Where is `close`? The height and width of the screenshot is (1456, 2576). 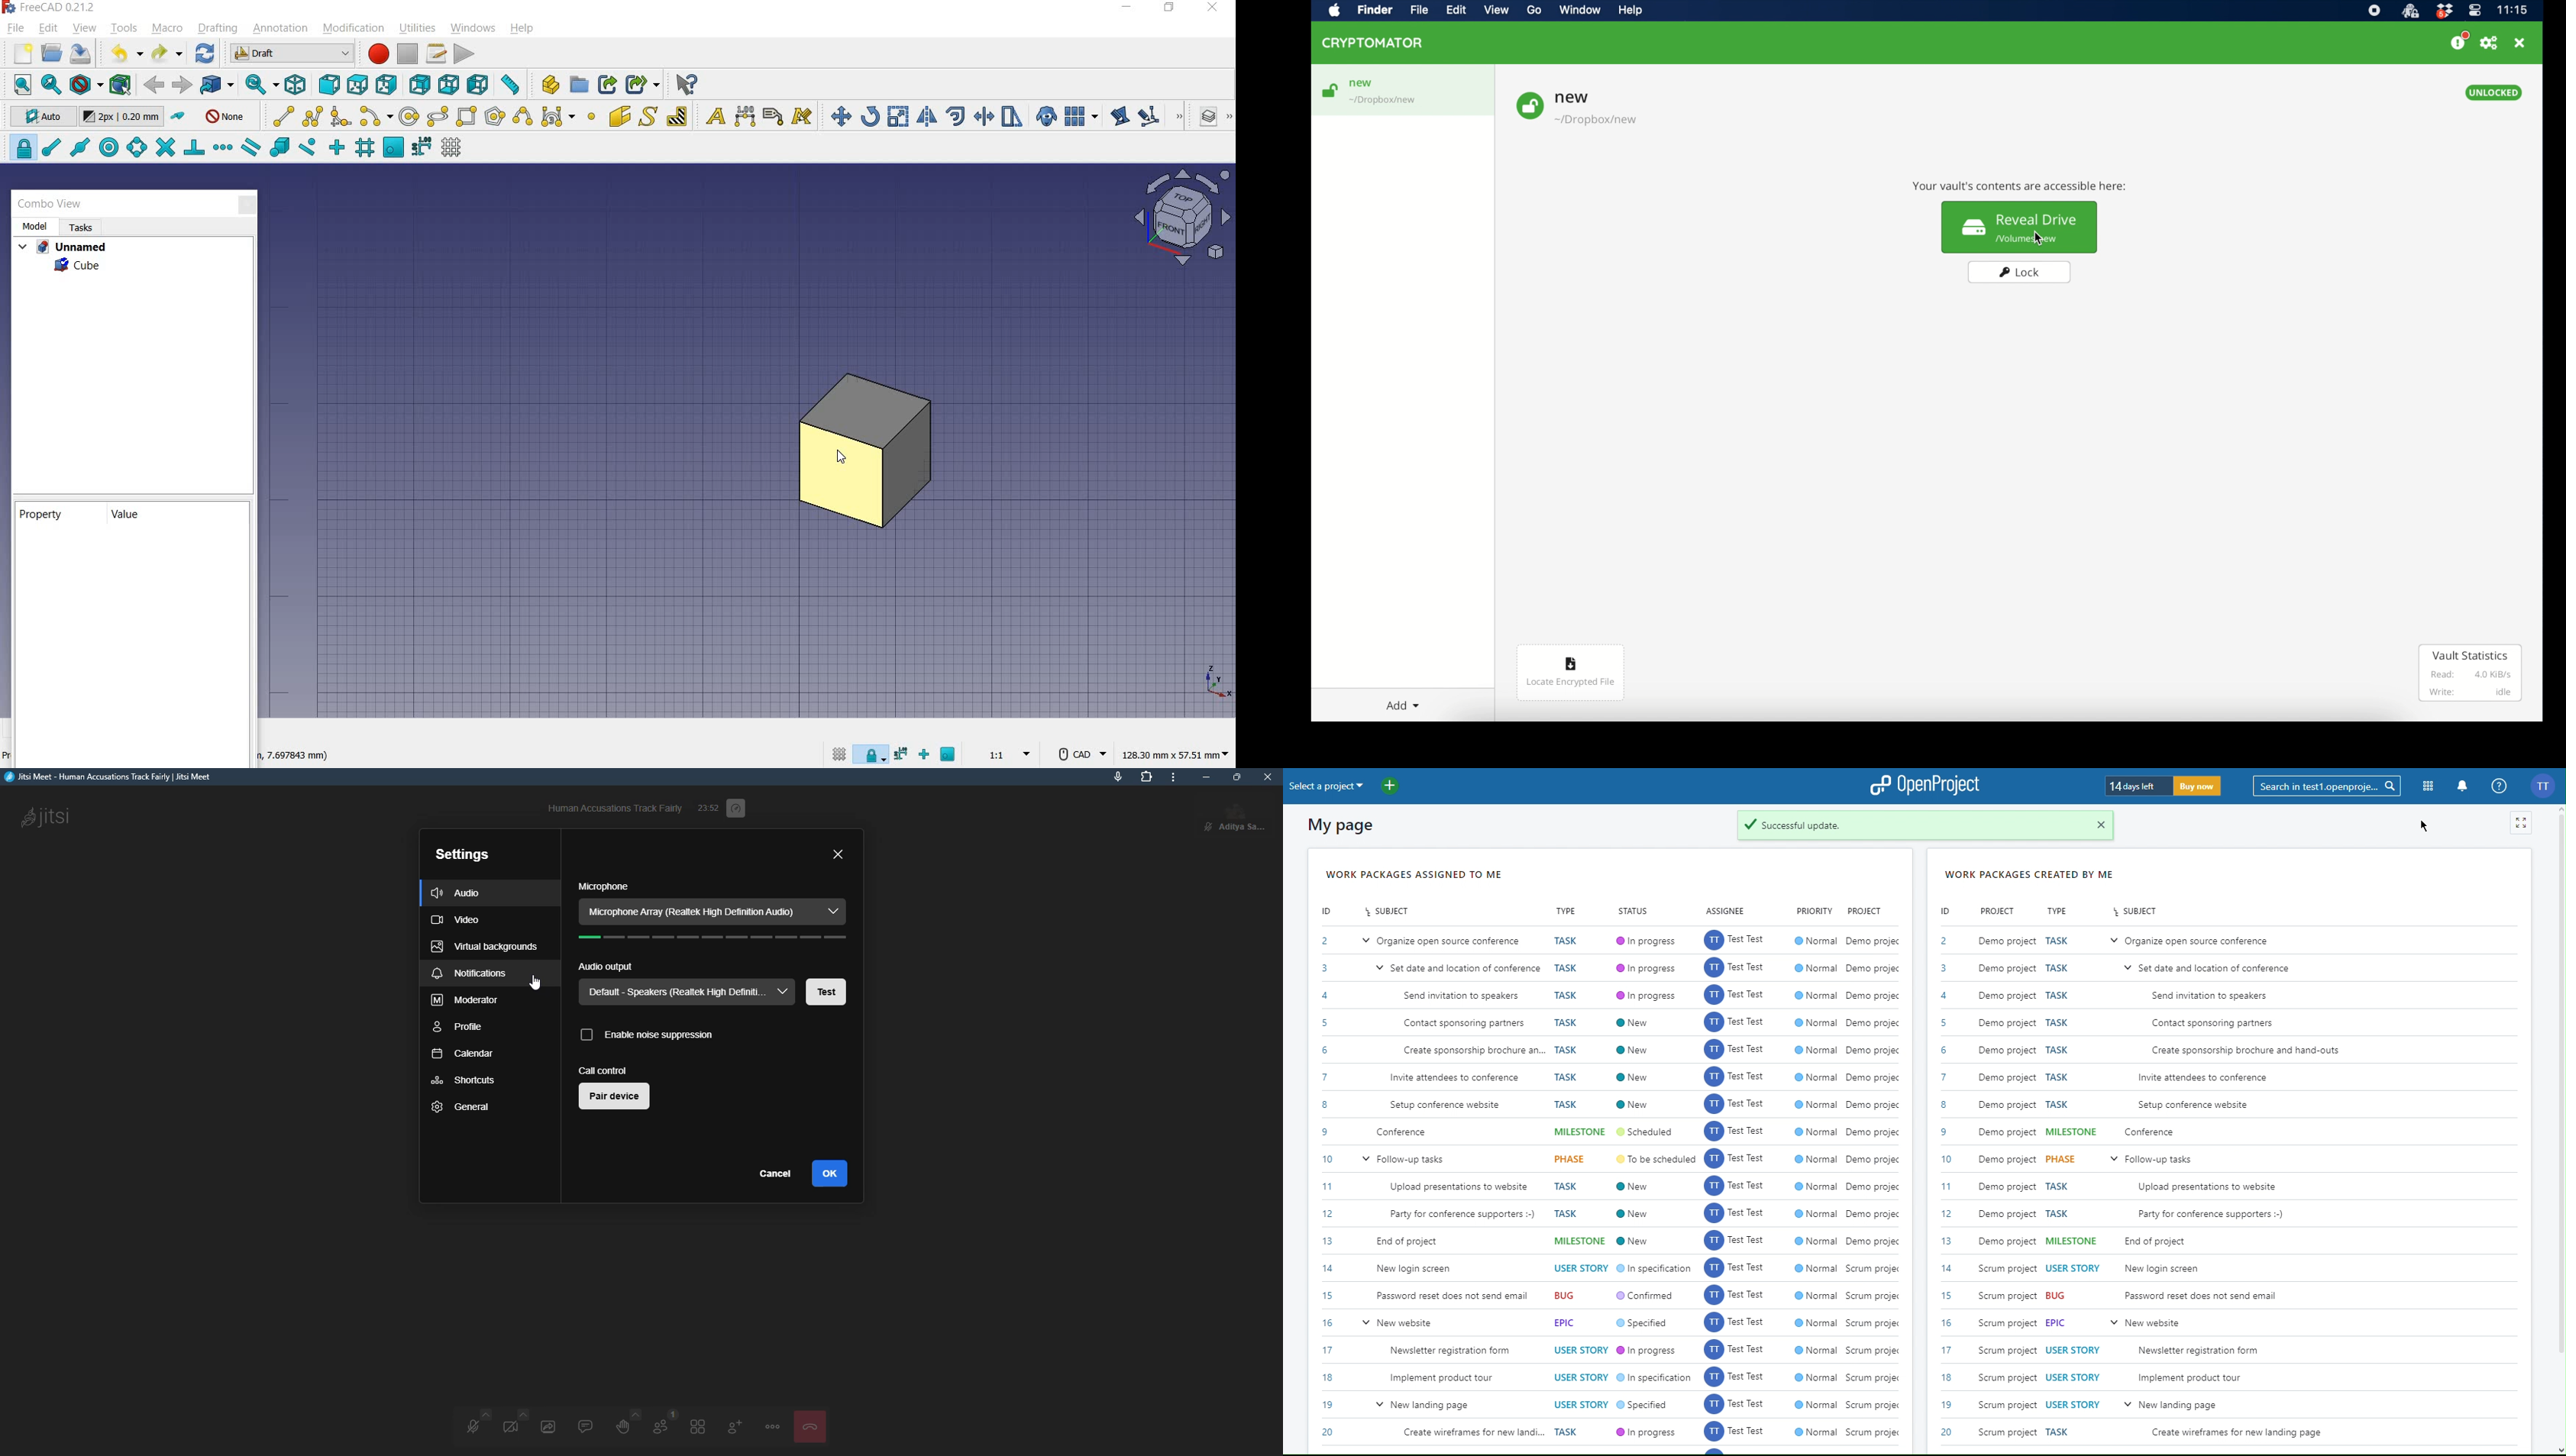 close is located at coordinates (1270, 778).